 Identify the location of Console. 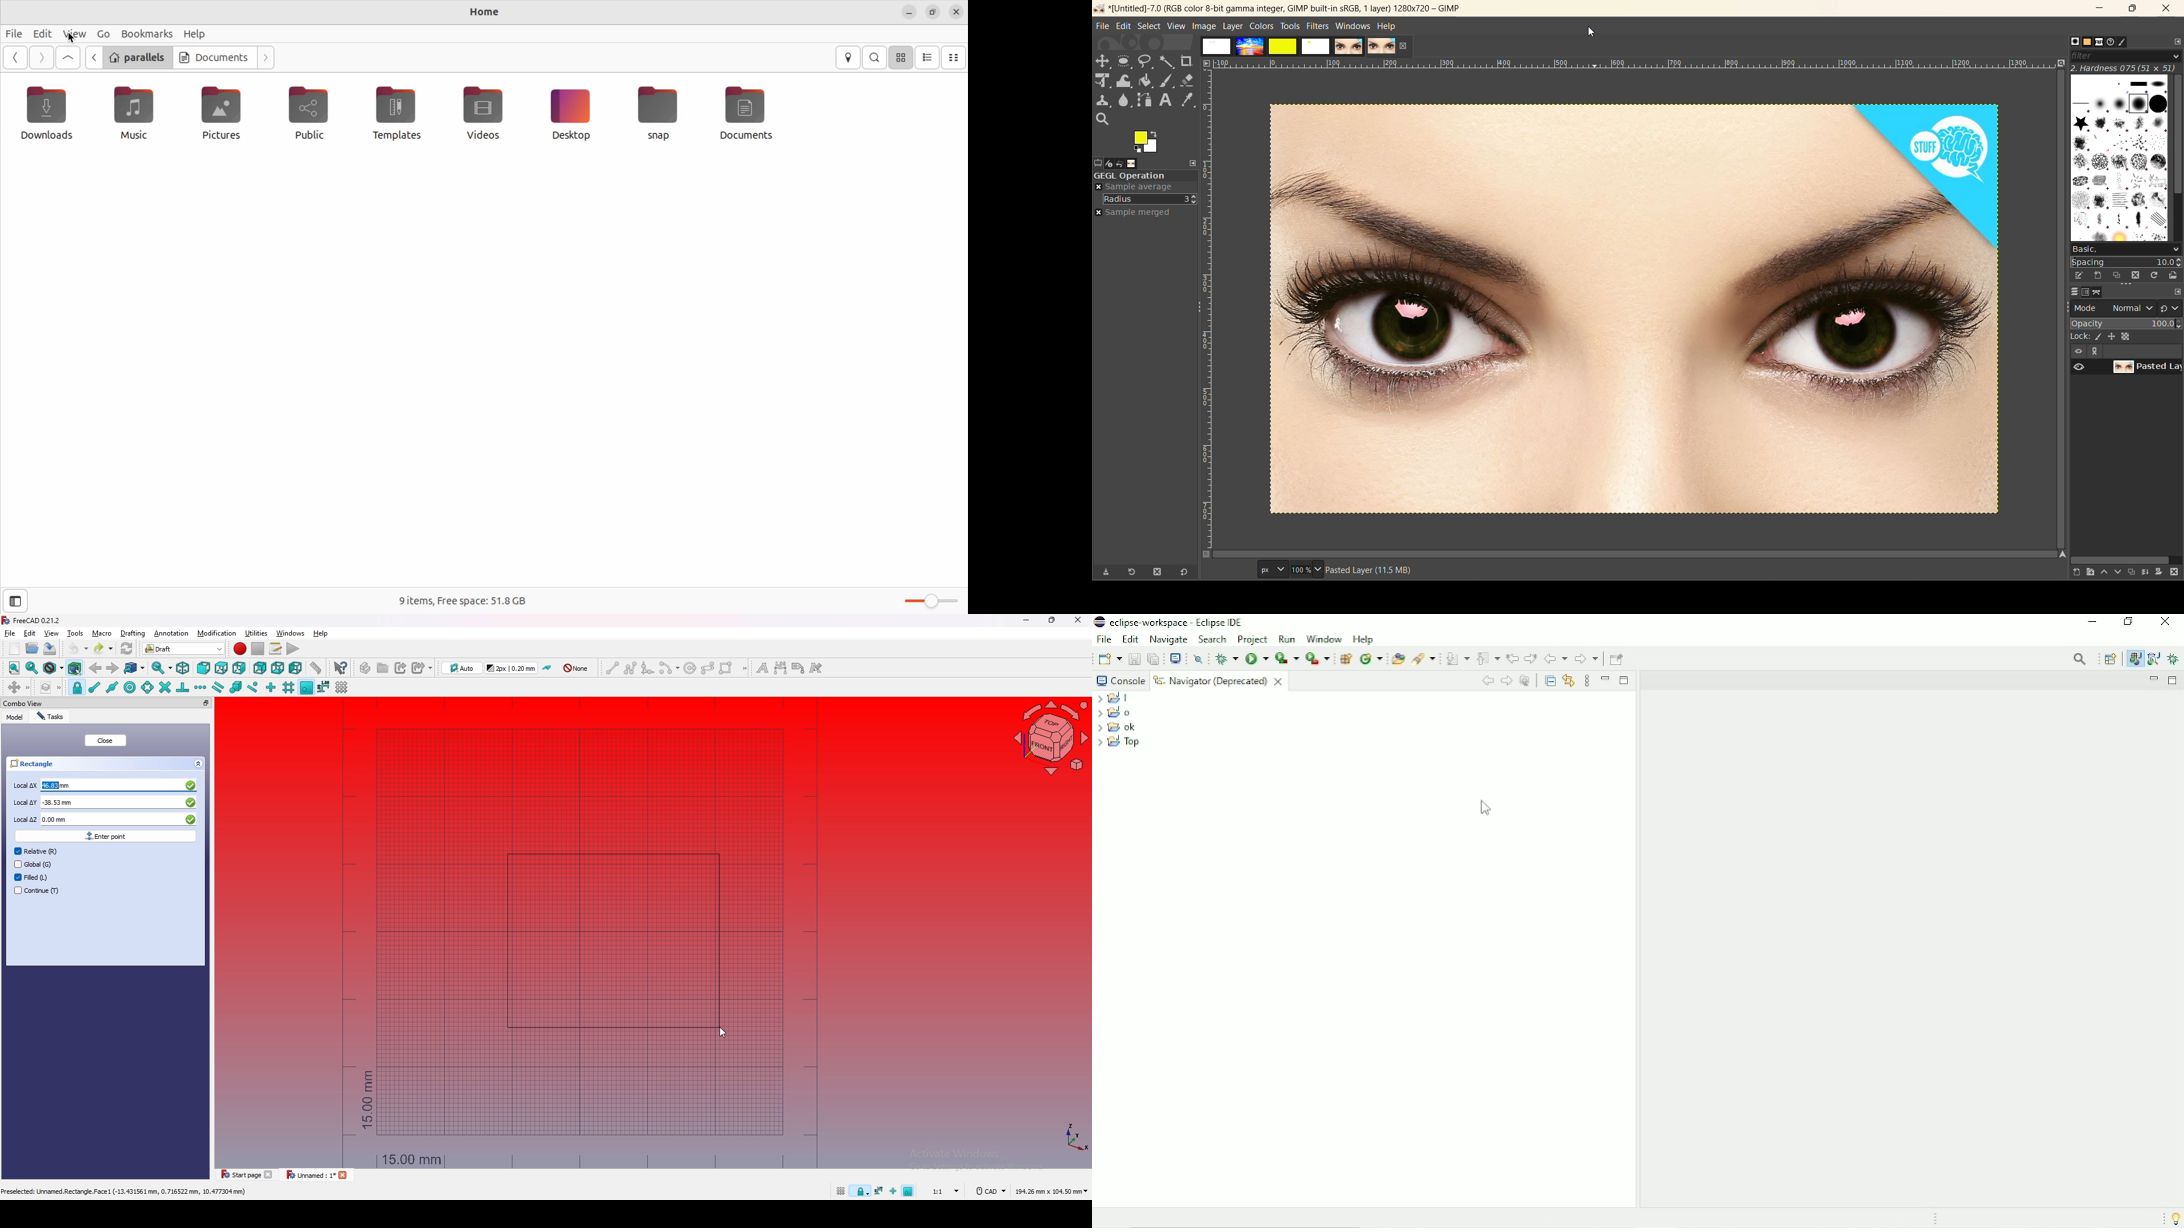
(1120, 680).